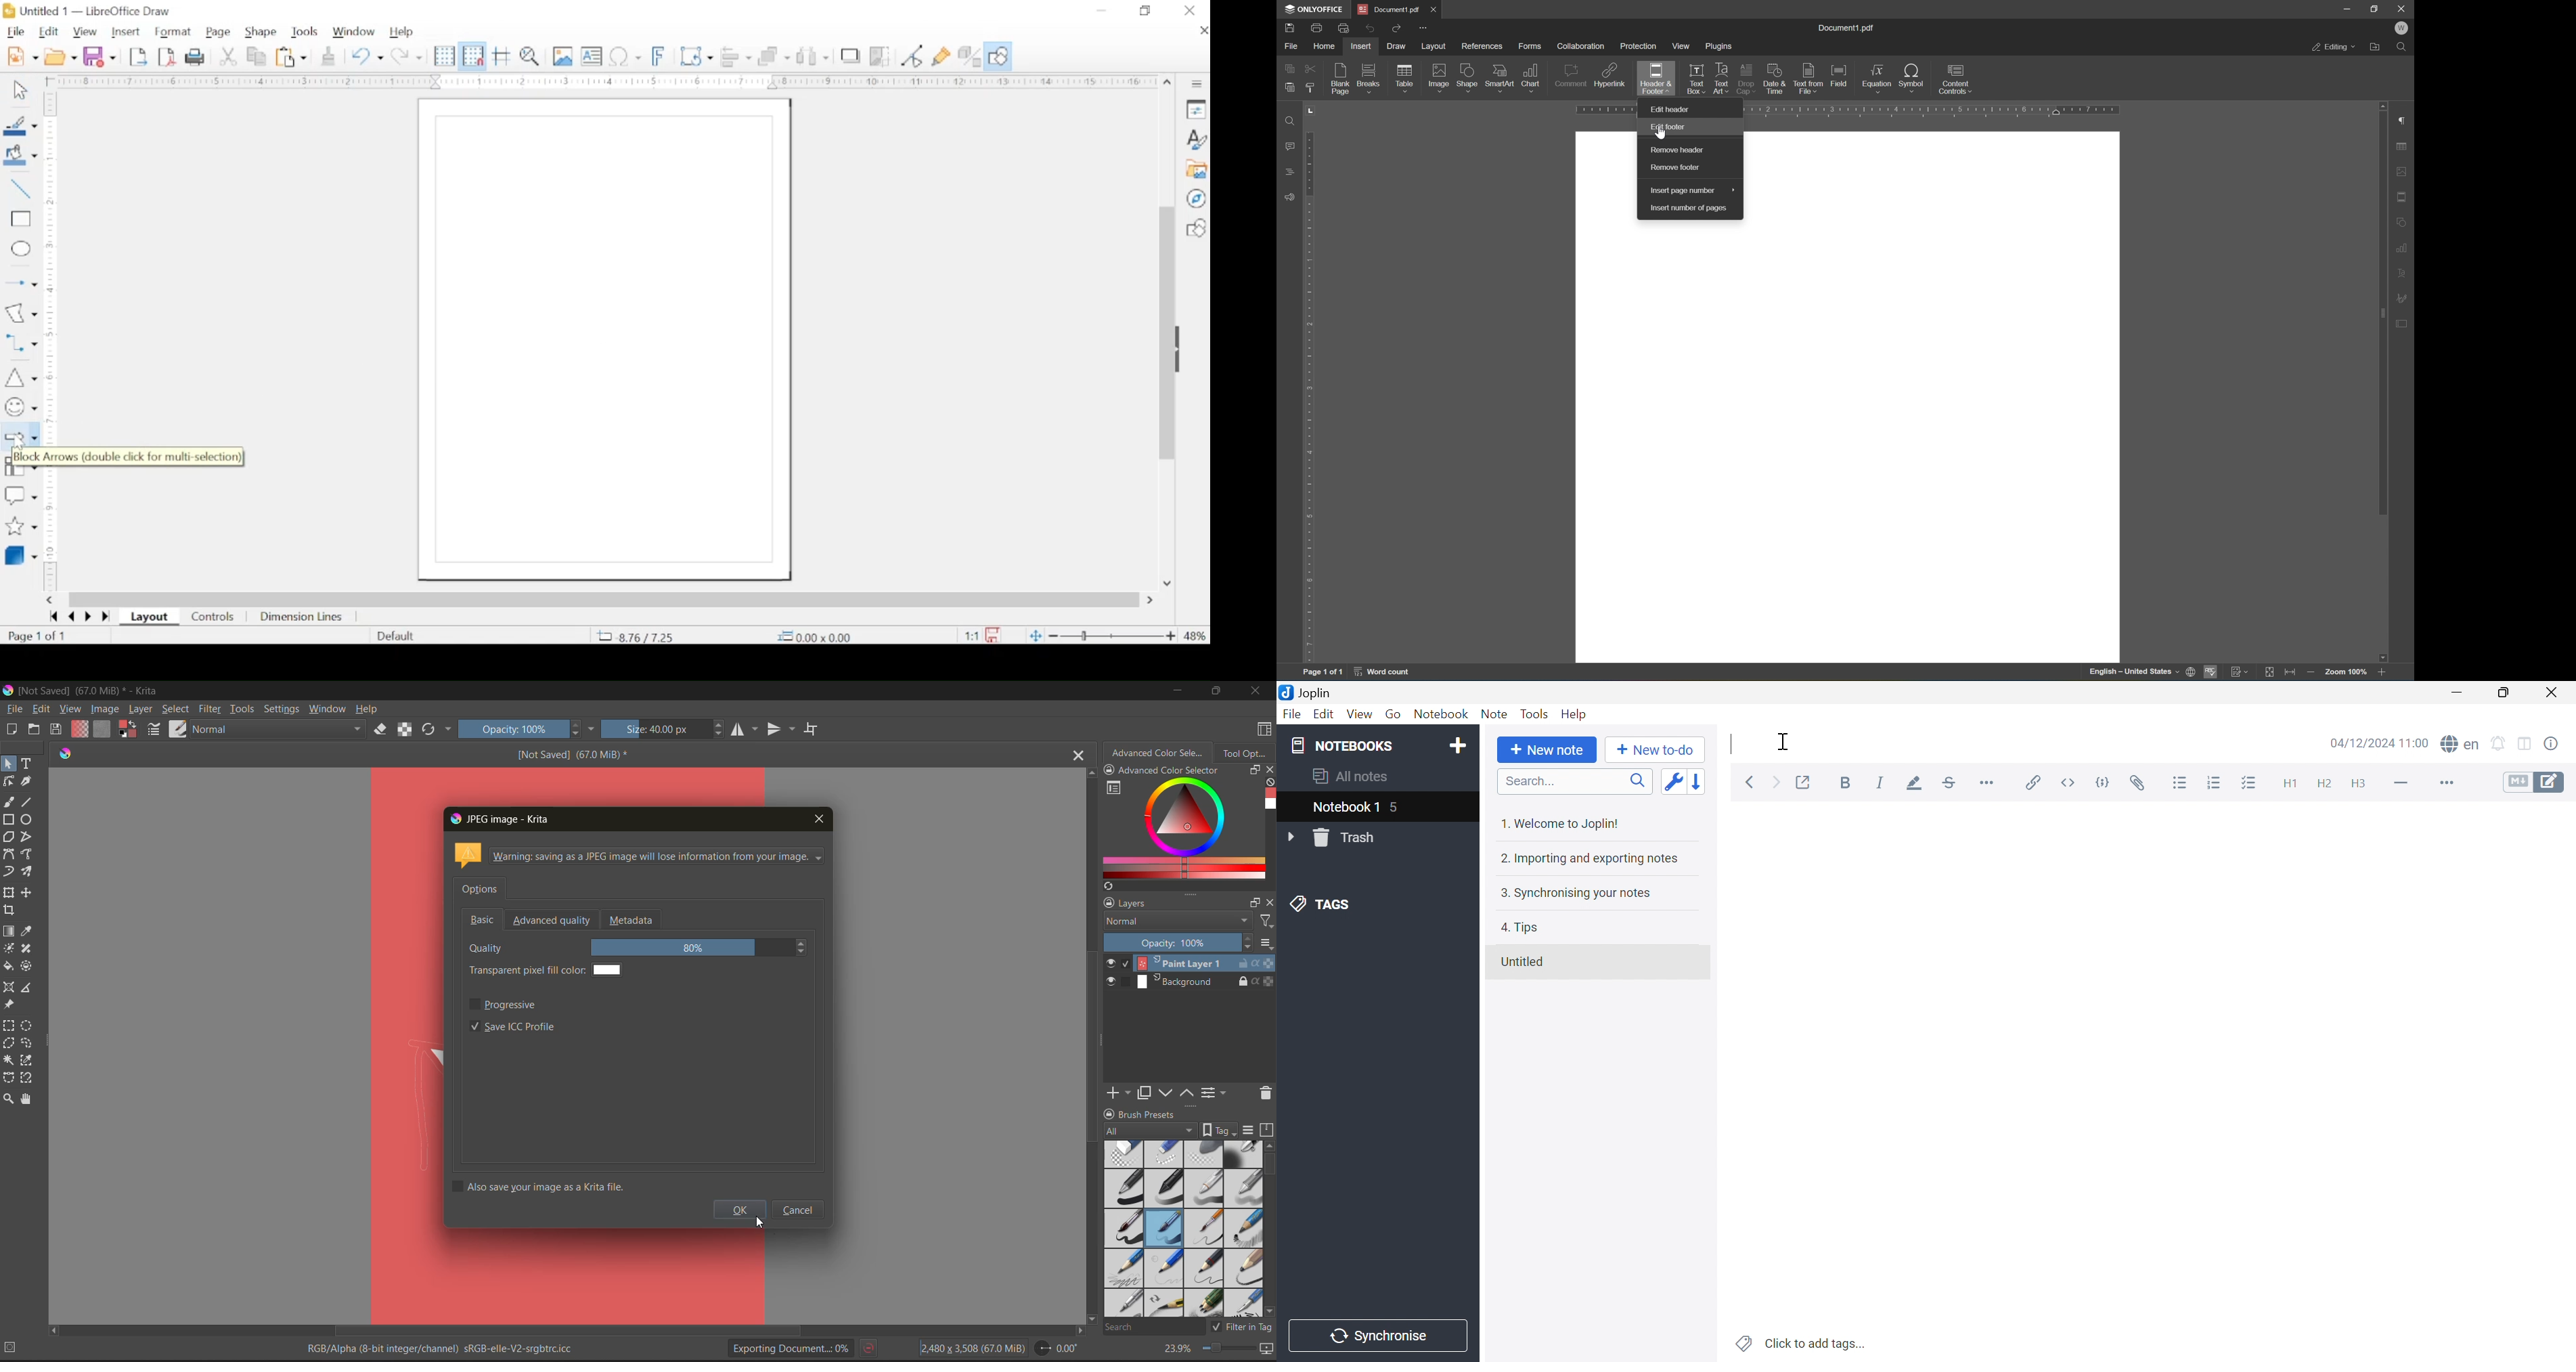 This screenshot has height=1372, width=2576. Describe the element at coordinates (17, 709) in the screenshot. I see `file` at that location.